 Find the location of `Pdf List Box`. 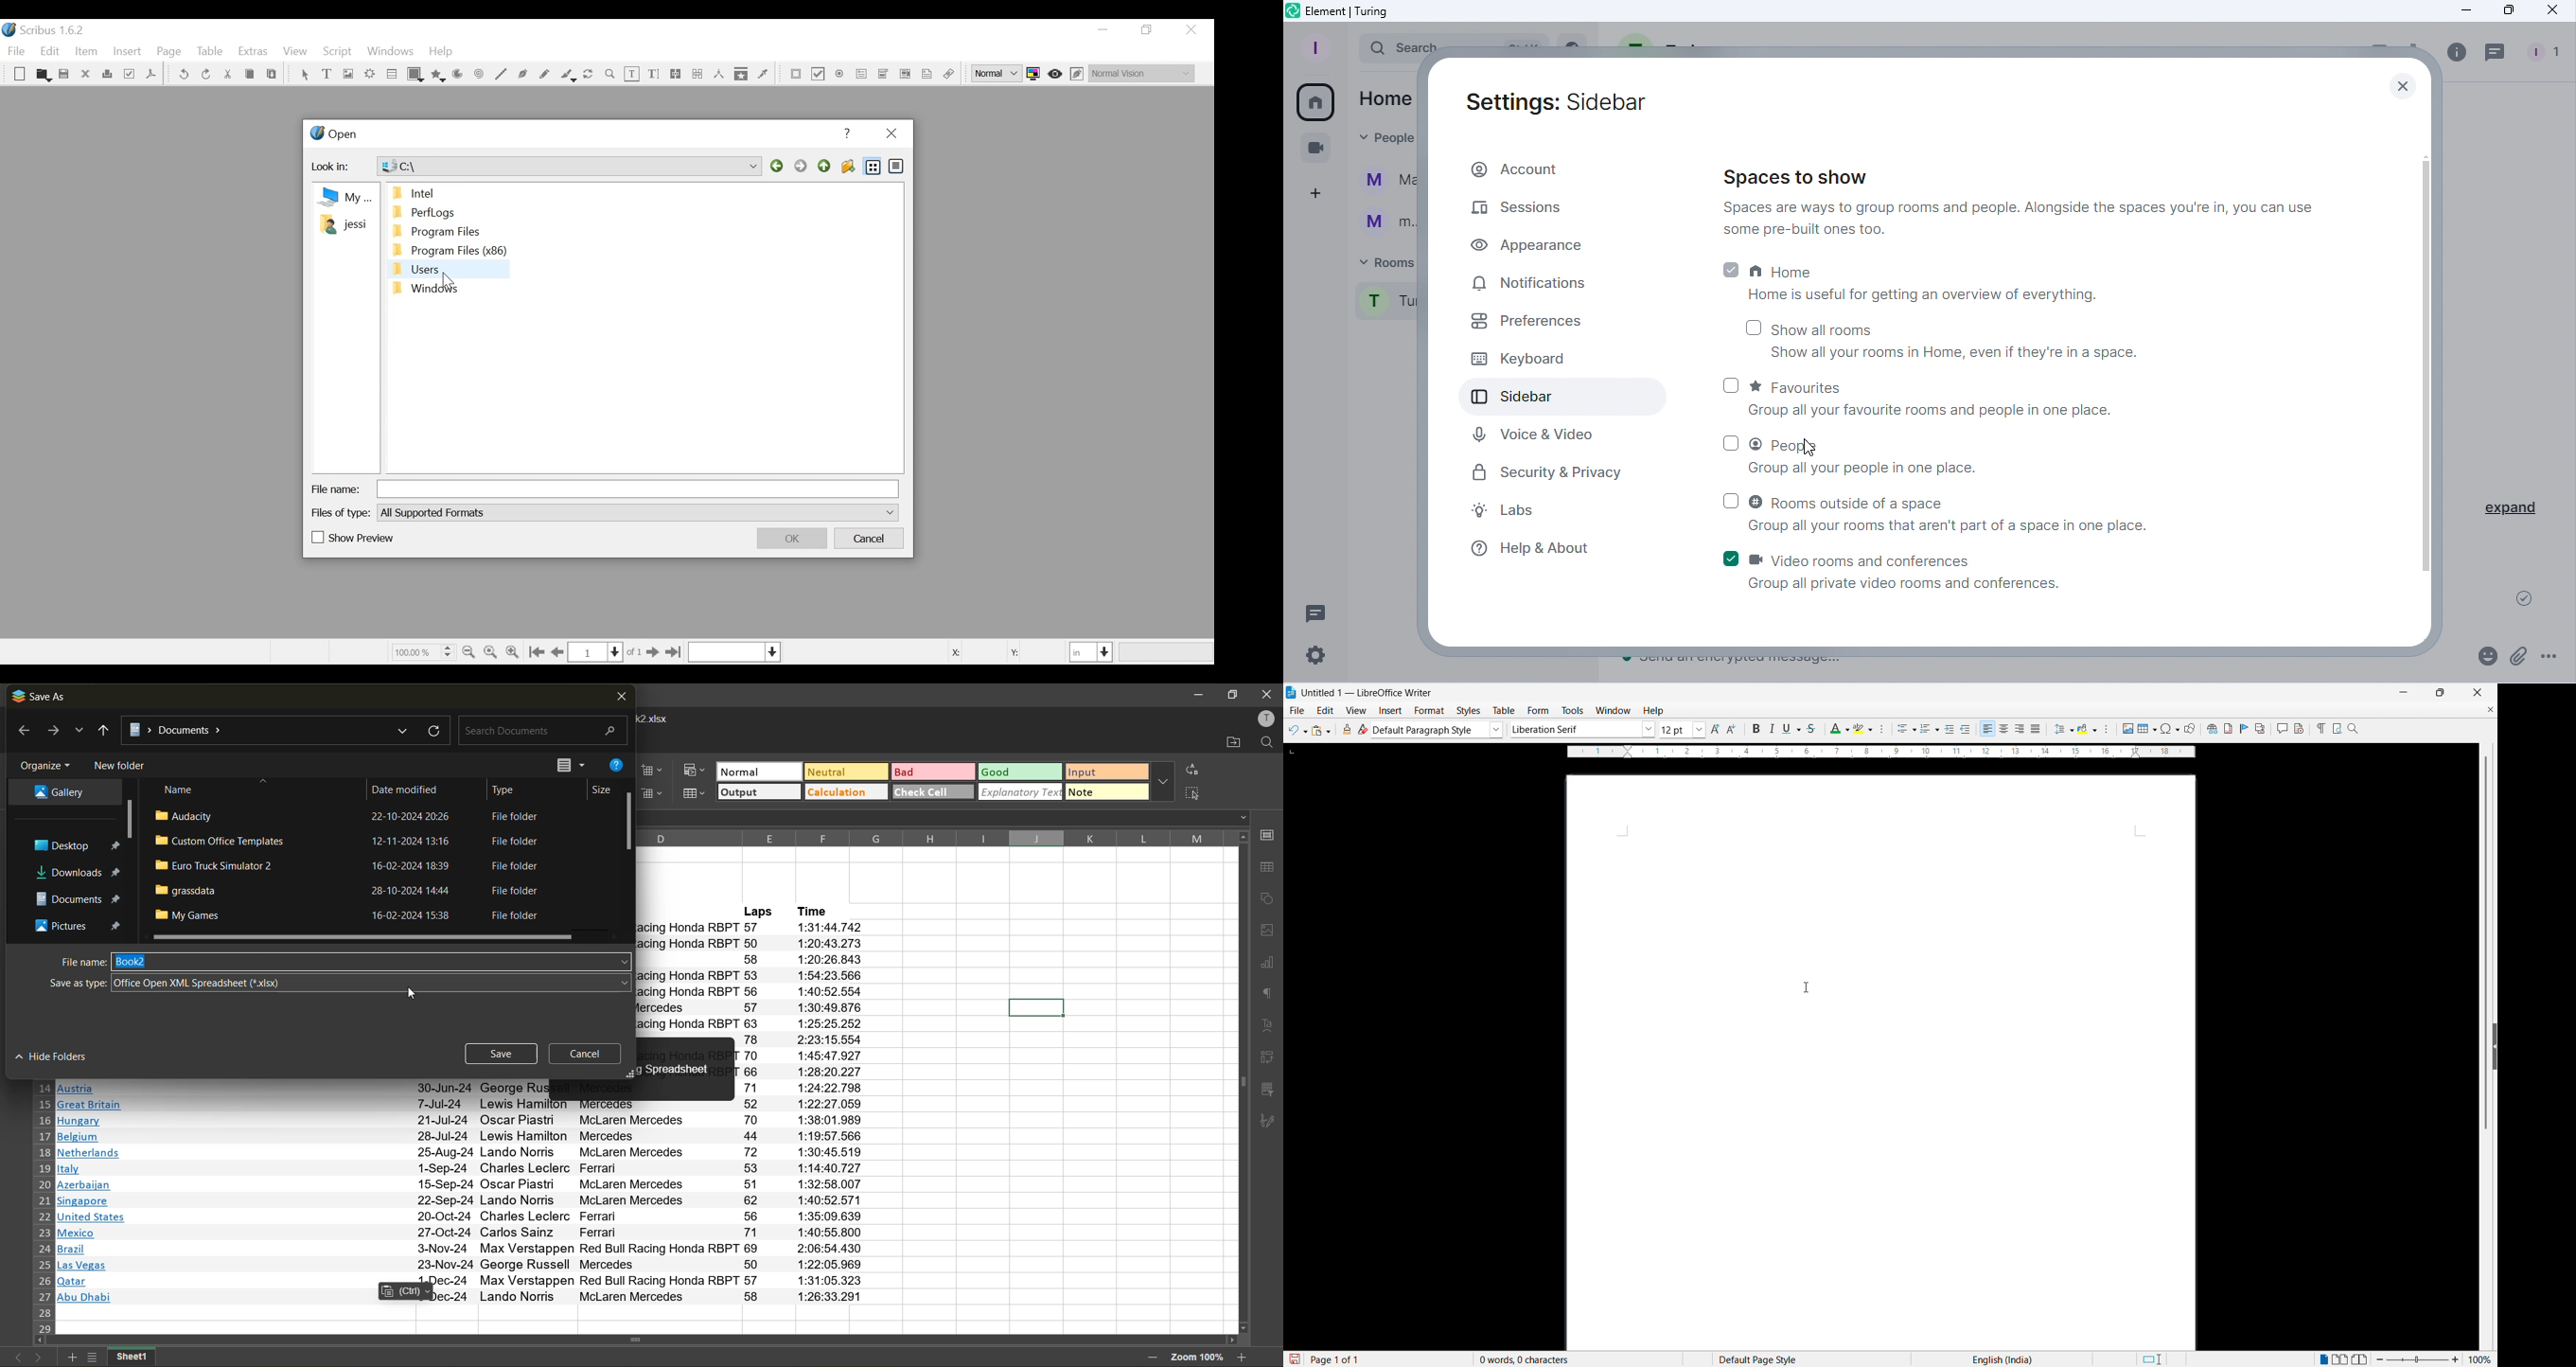

Pdf List Box is located at coordinates (906, 73).